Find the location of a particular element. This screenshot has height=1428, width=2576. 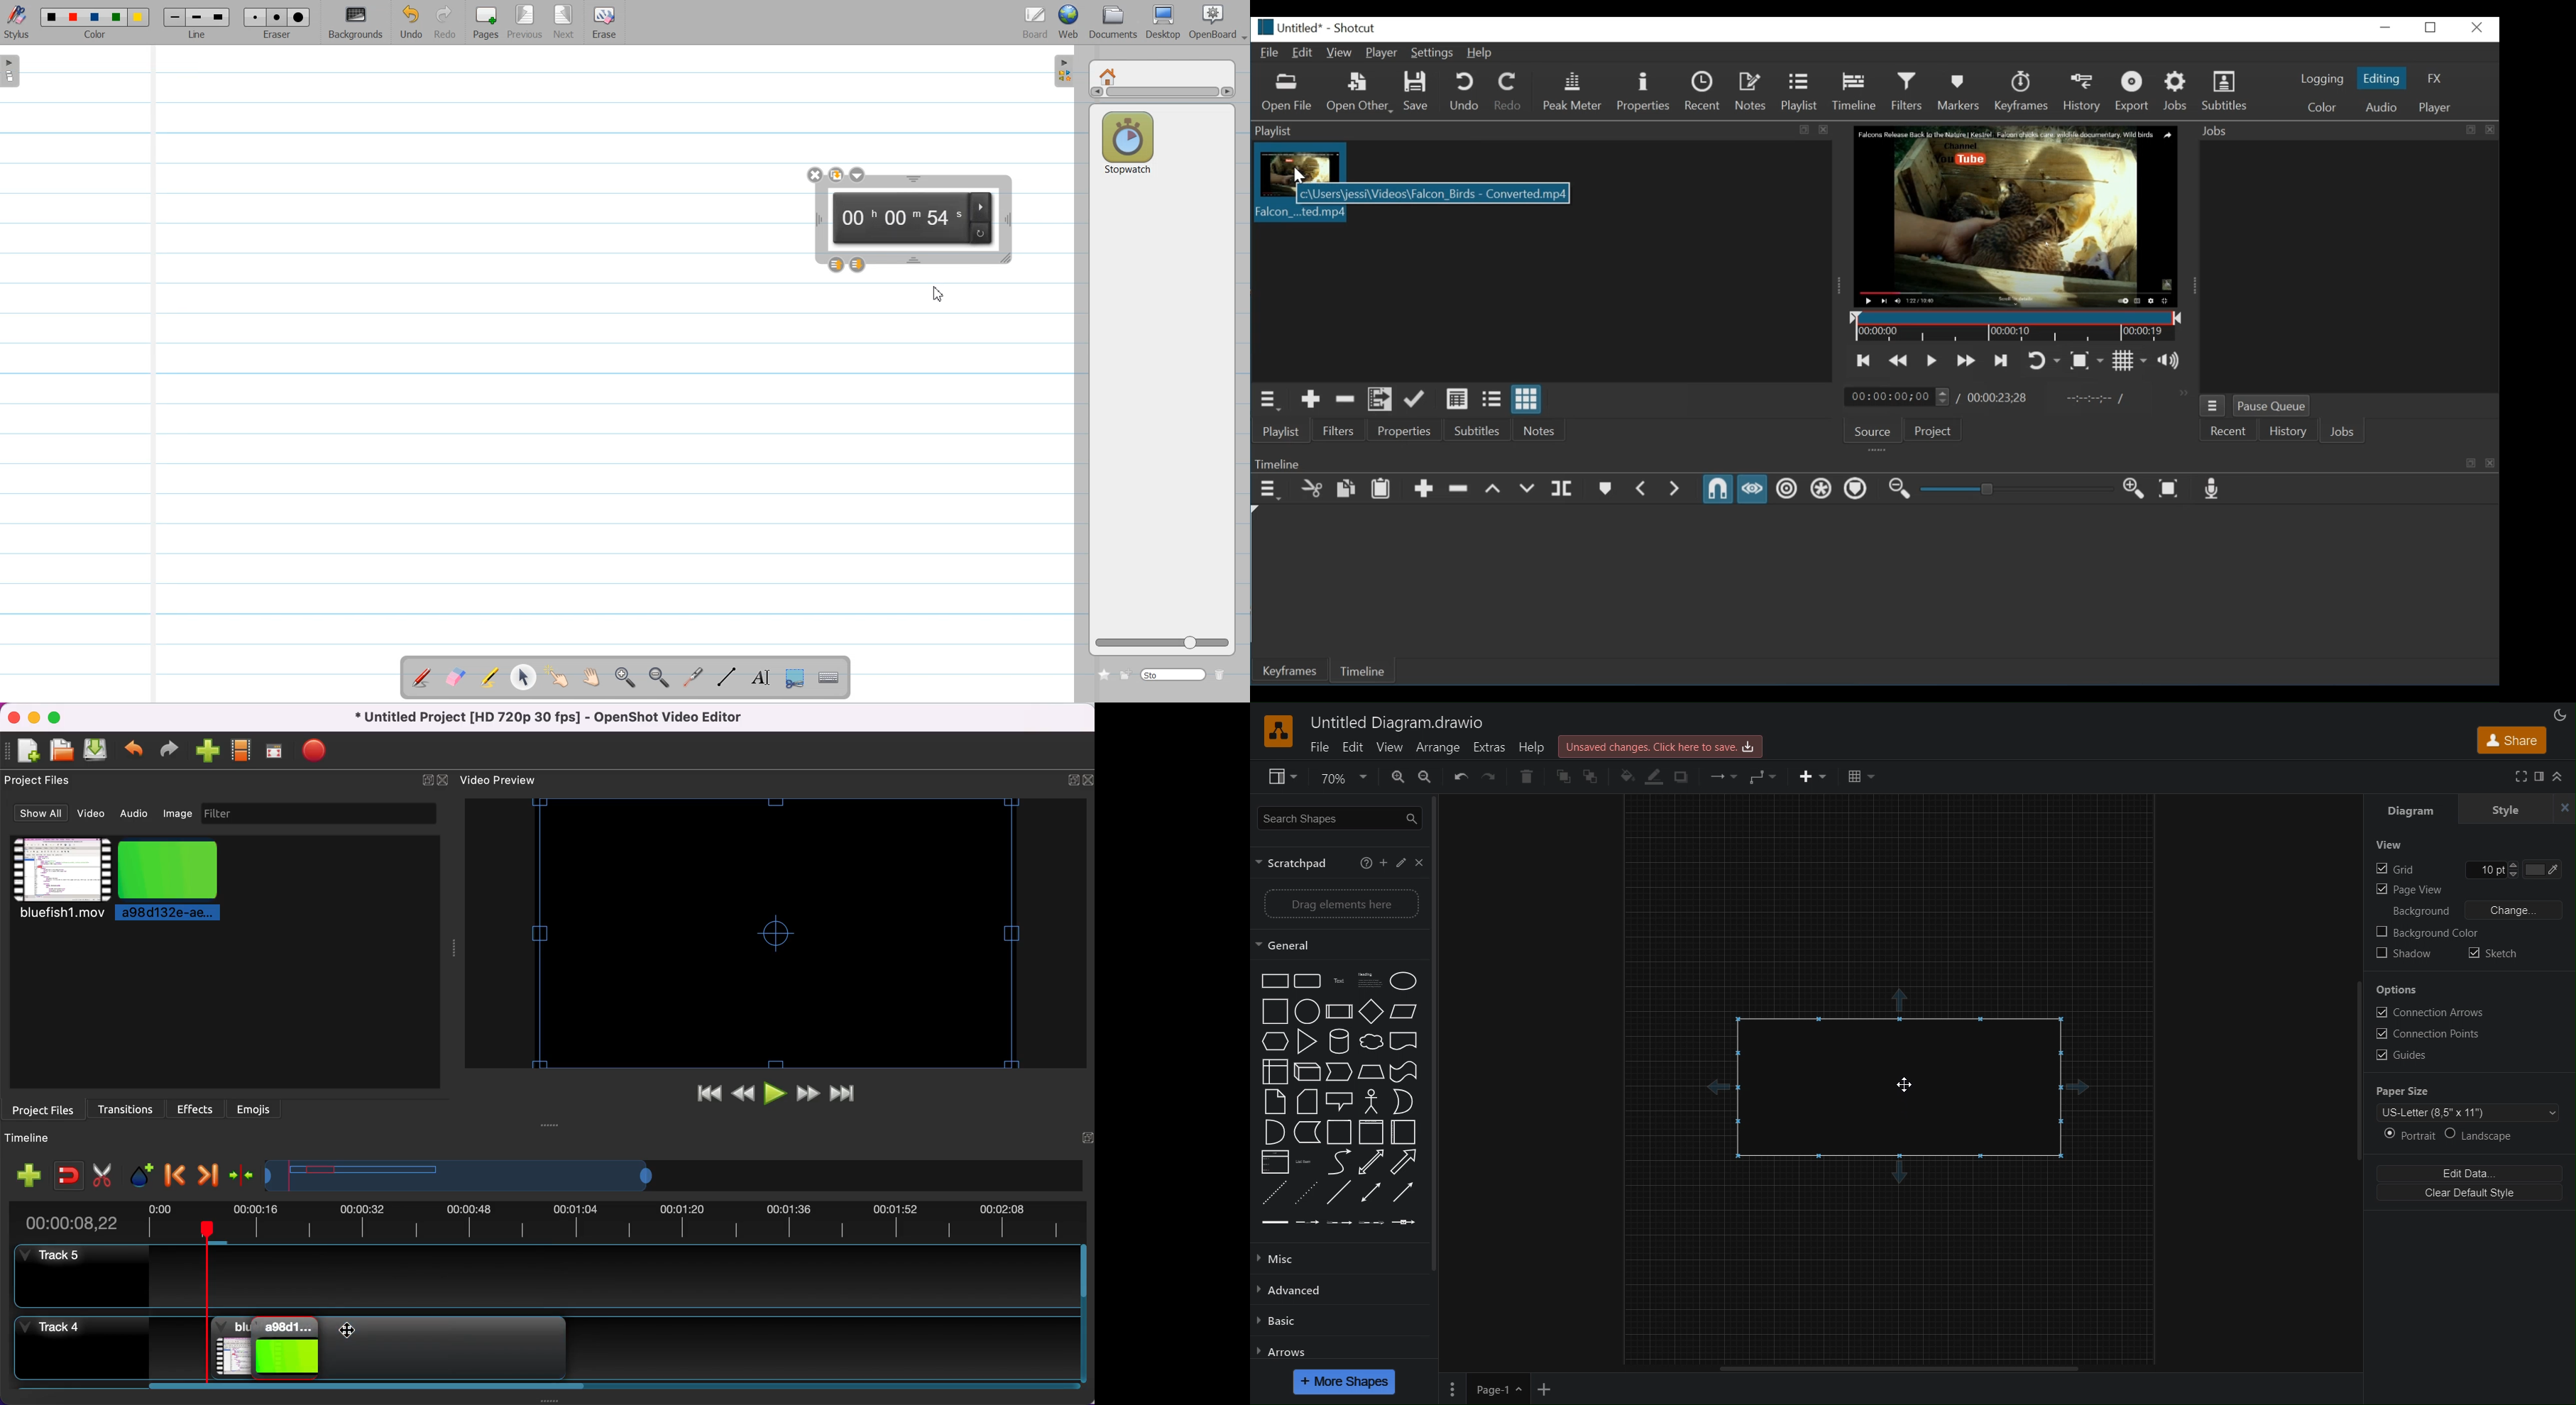

Eiting is located at coordinates (2380, 77).